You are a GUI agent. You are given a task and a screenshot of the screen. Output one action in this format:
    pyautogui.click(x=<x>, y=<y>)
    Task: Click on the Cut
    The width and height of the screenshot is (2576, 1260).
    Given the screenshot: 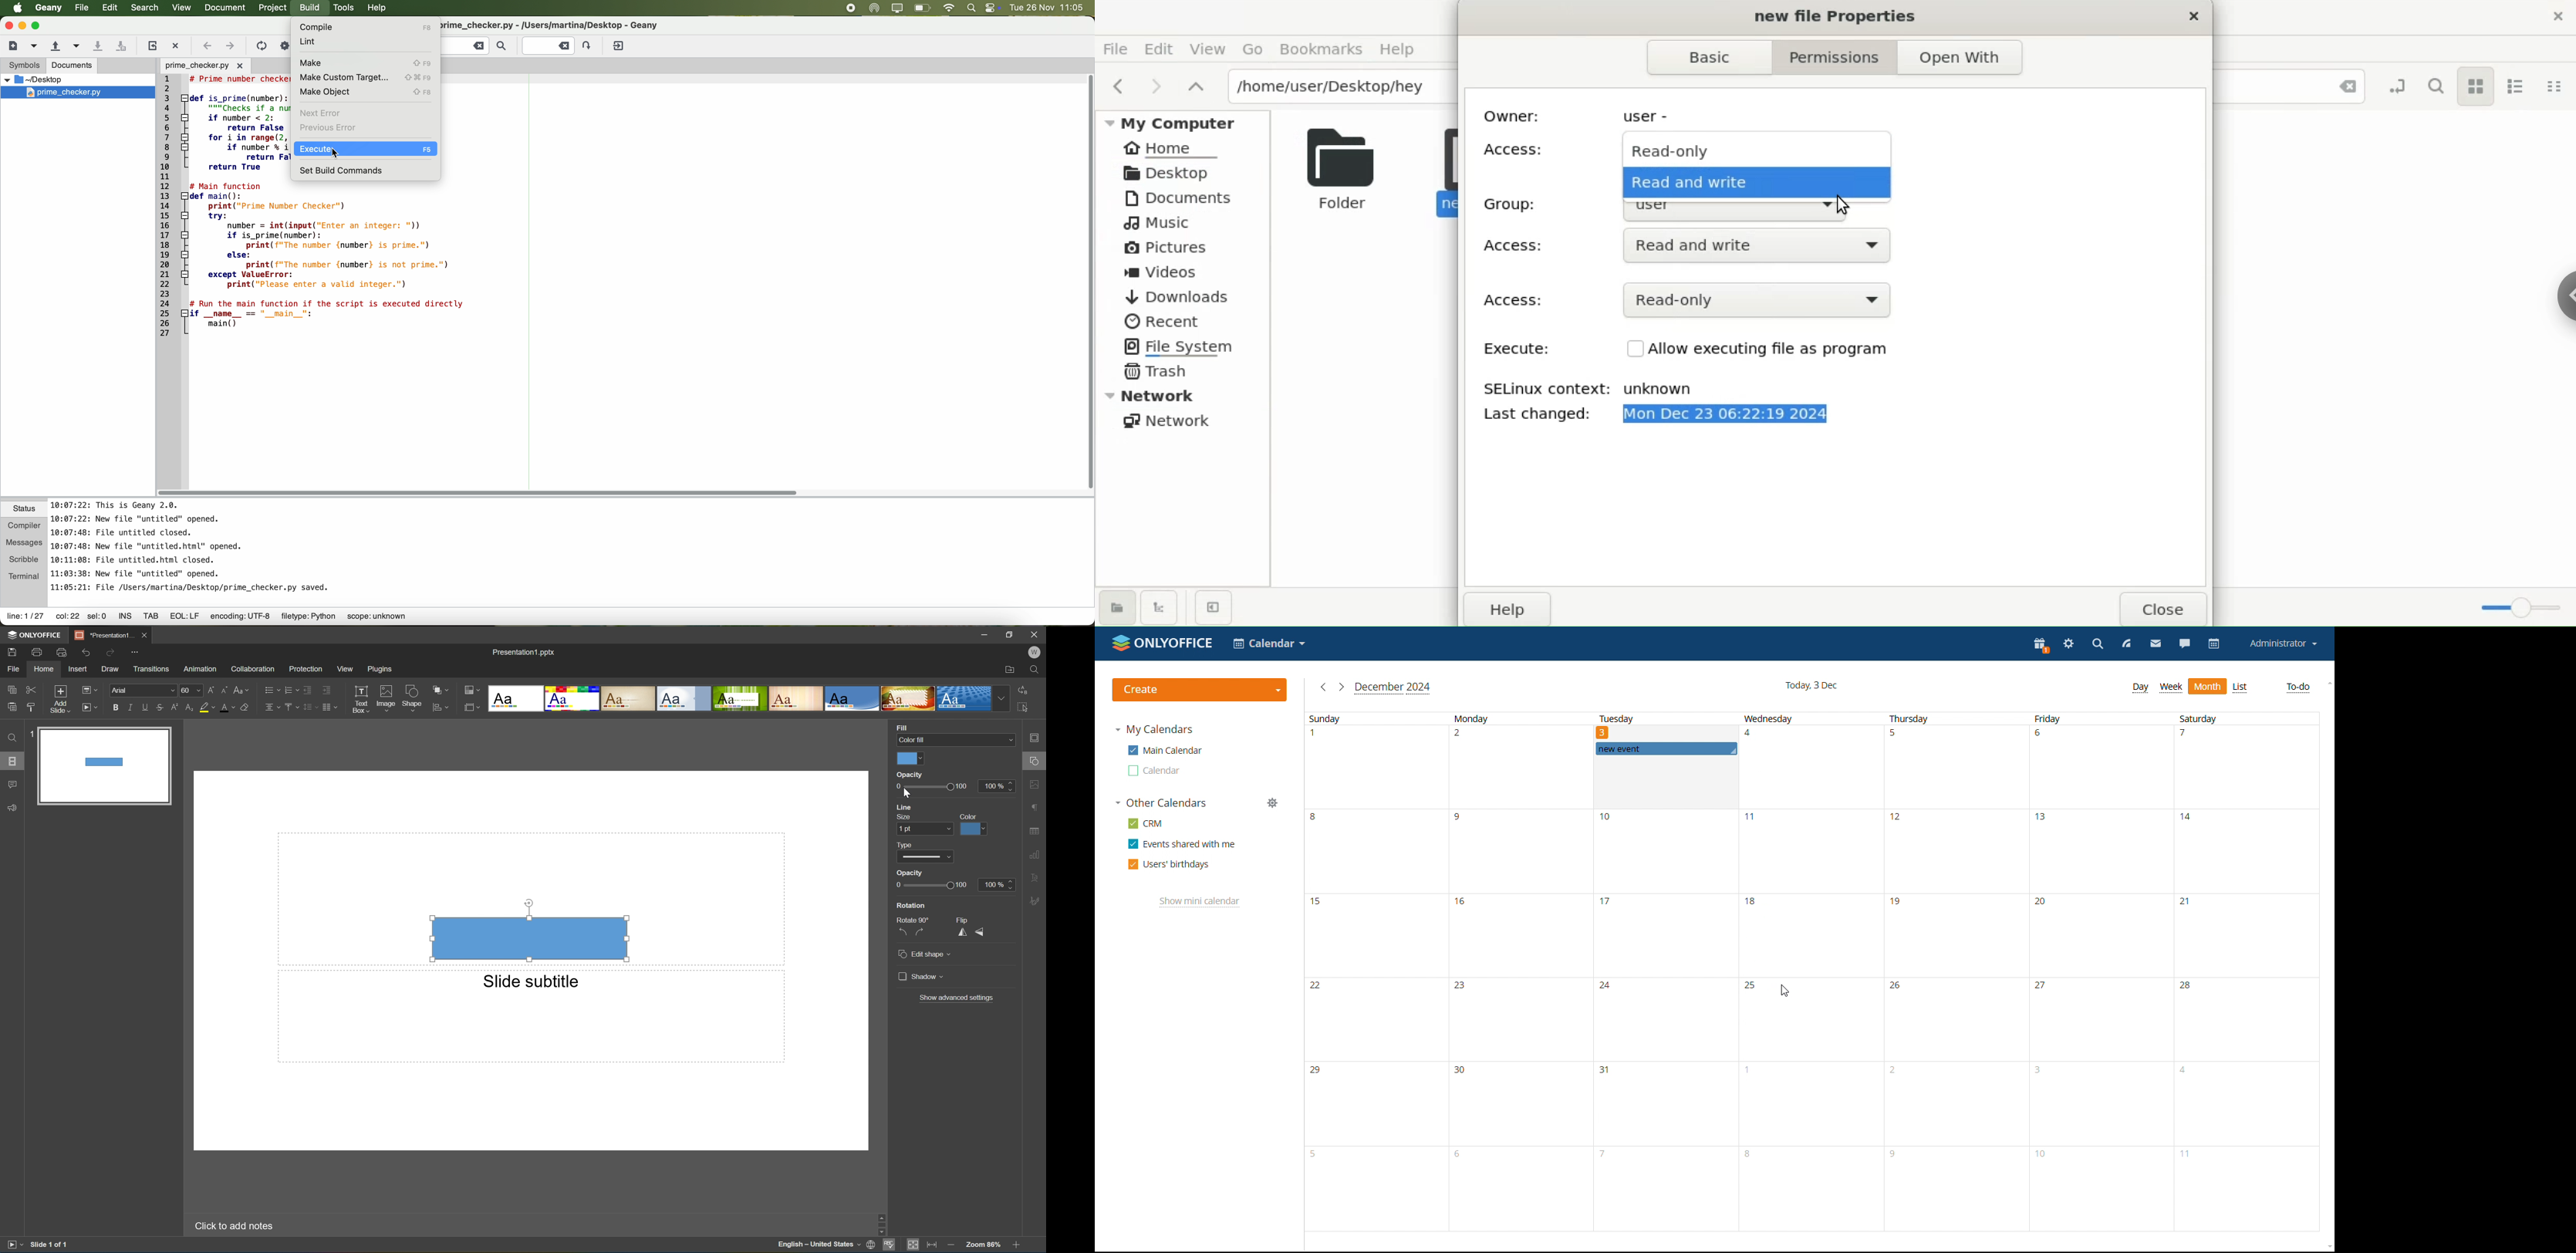 What is the action you would take?
    pyautogui.click(x=30, y=689)
    